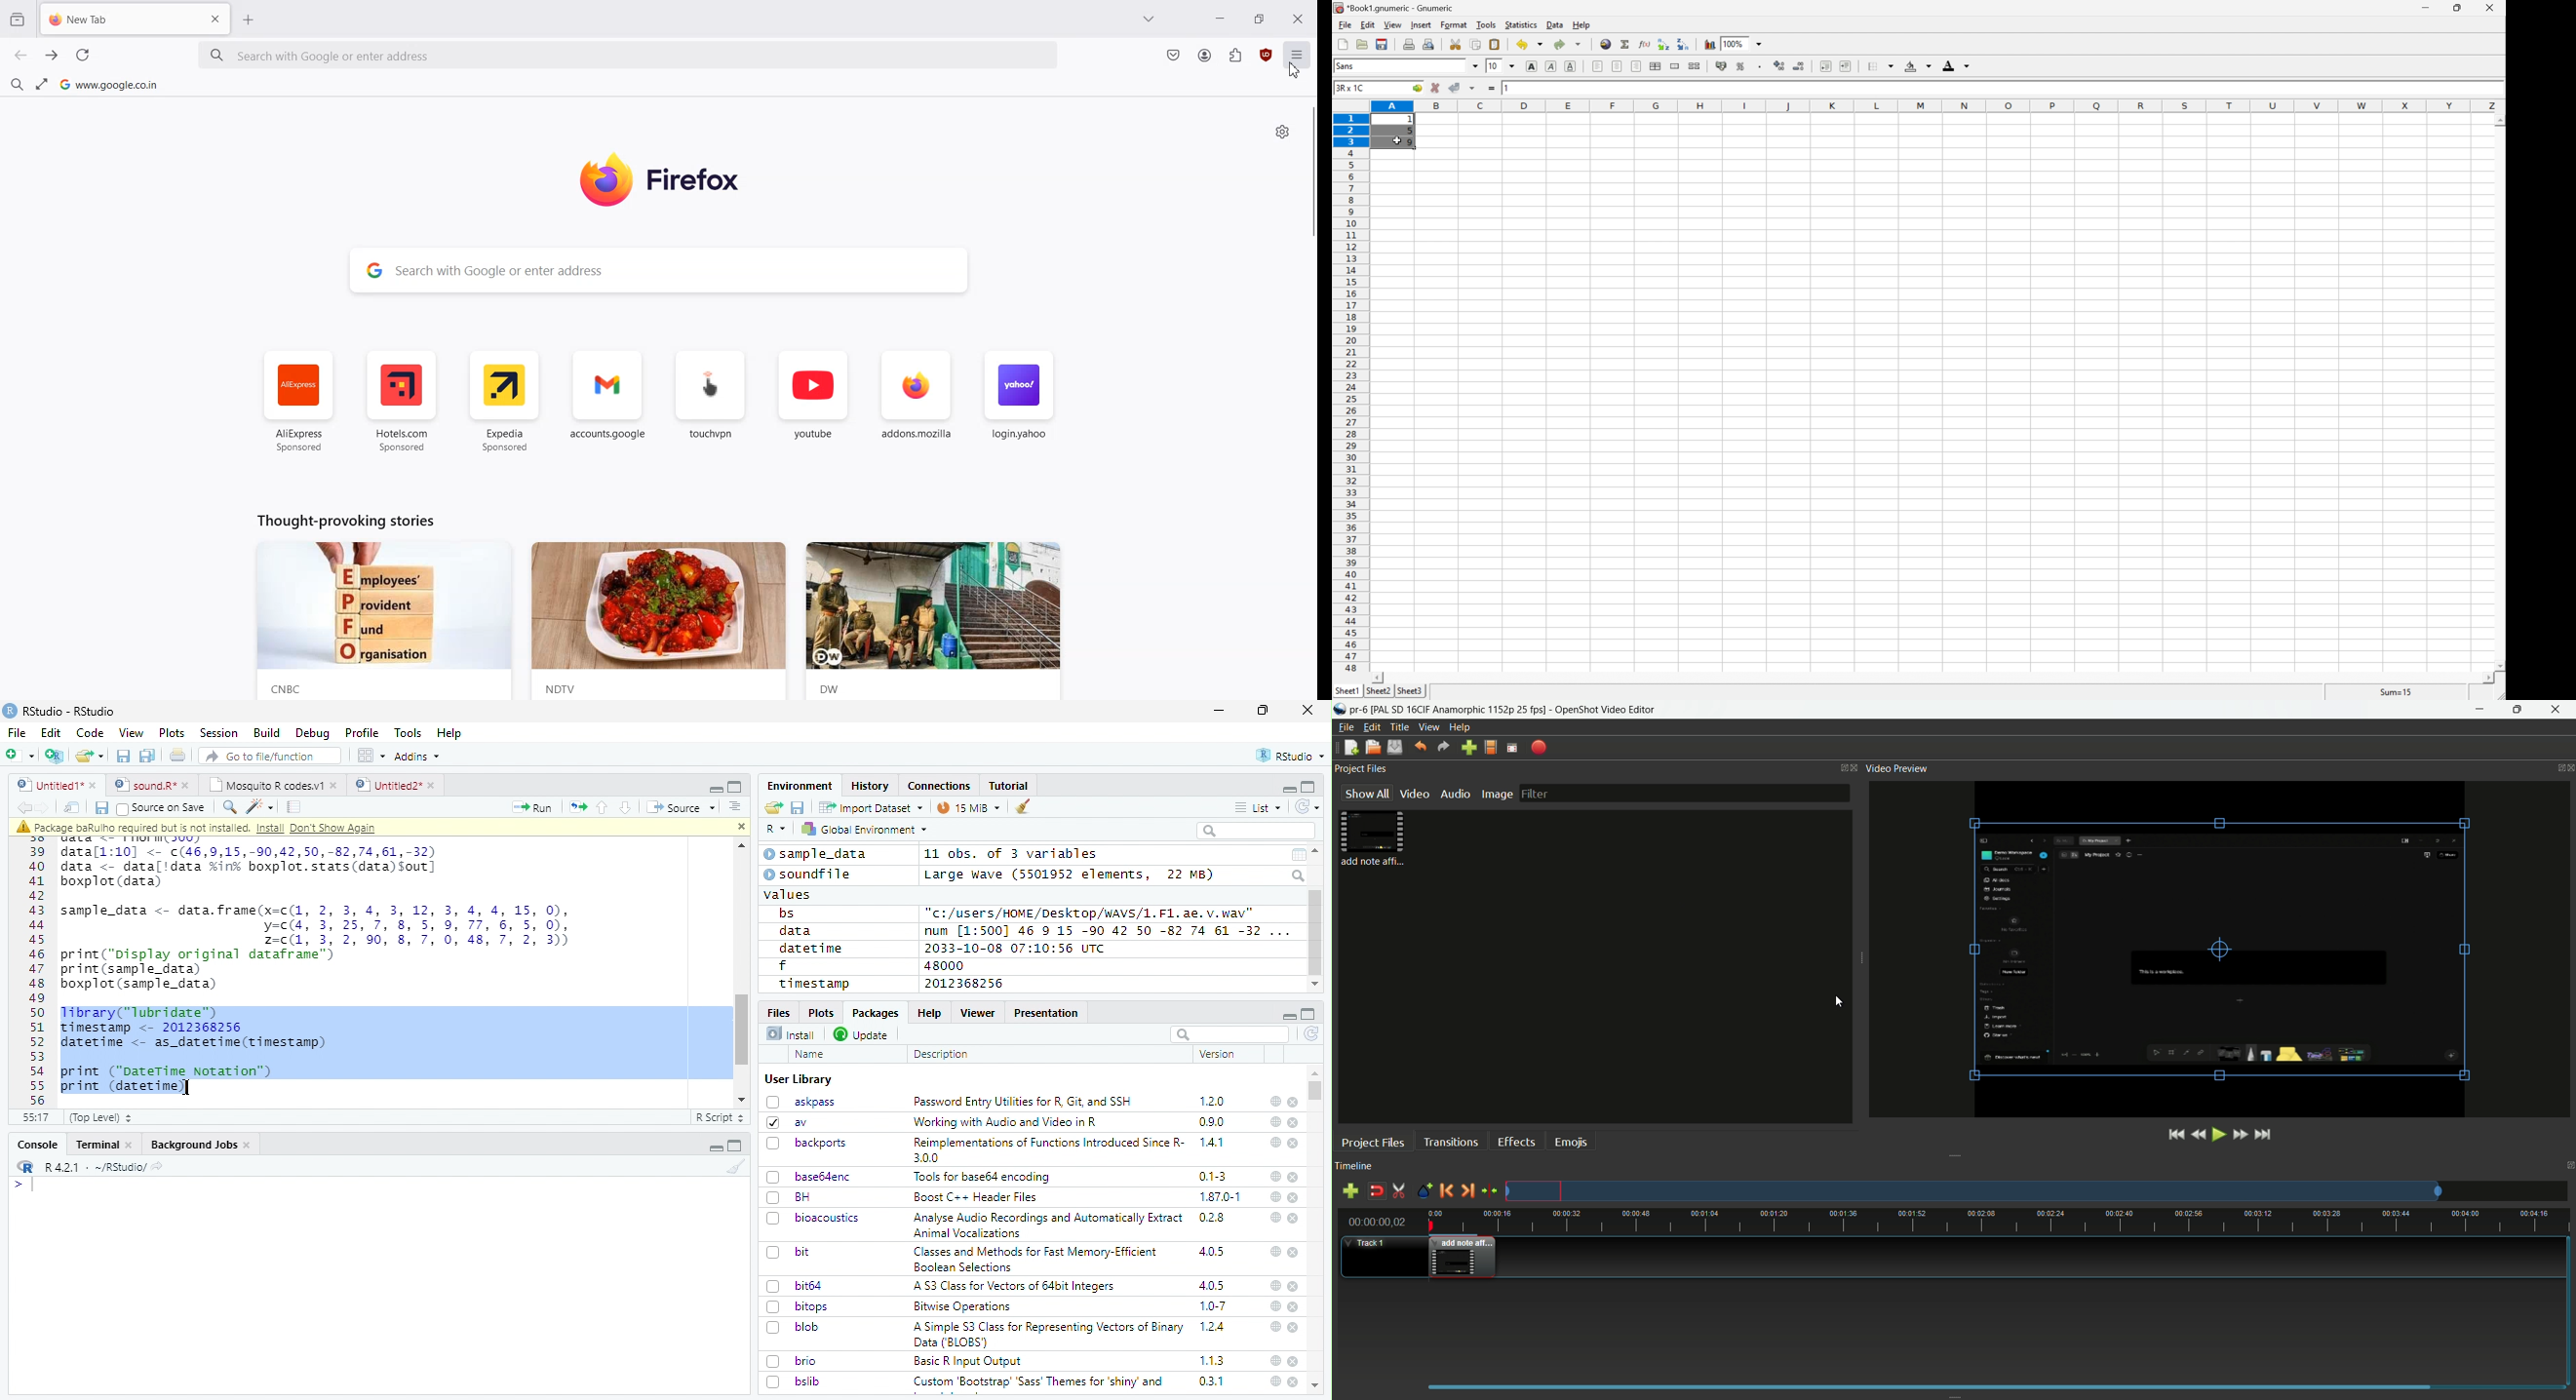  What do you see at coordinates (1975, 1191) in the screenshot?
I see `track preview` at bounding box center [1975, 1191].